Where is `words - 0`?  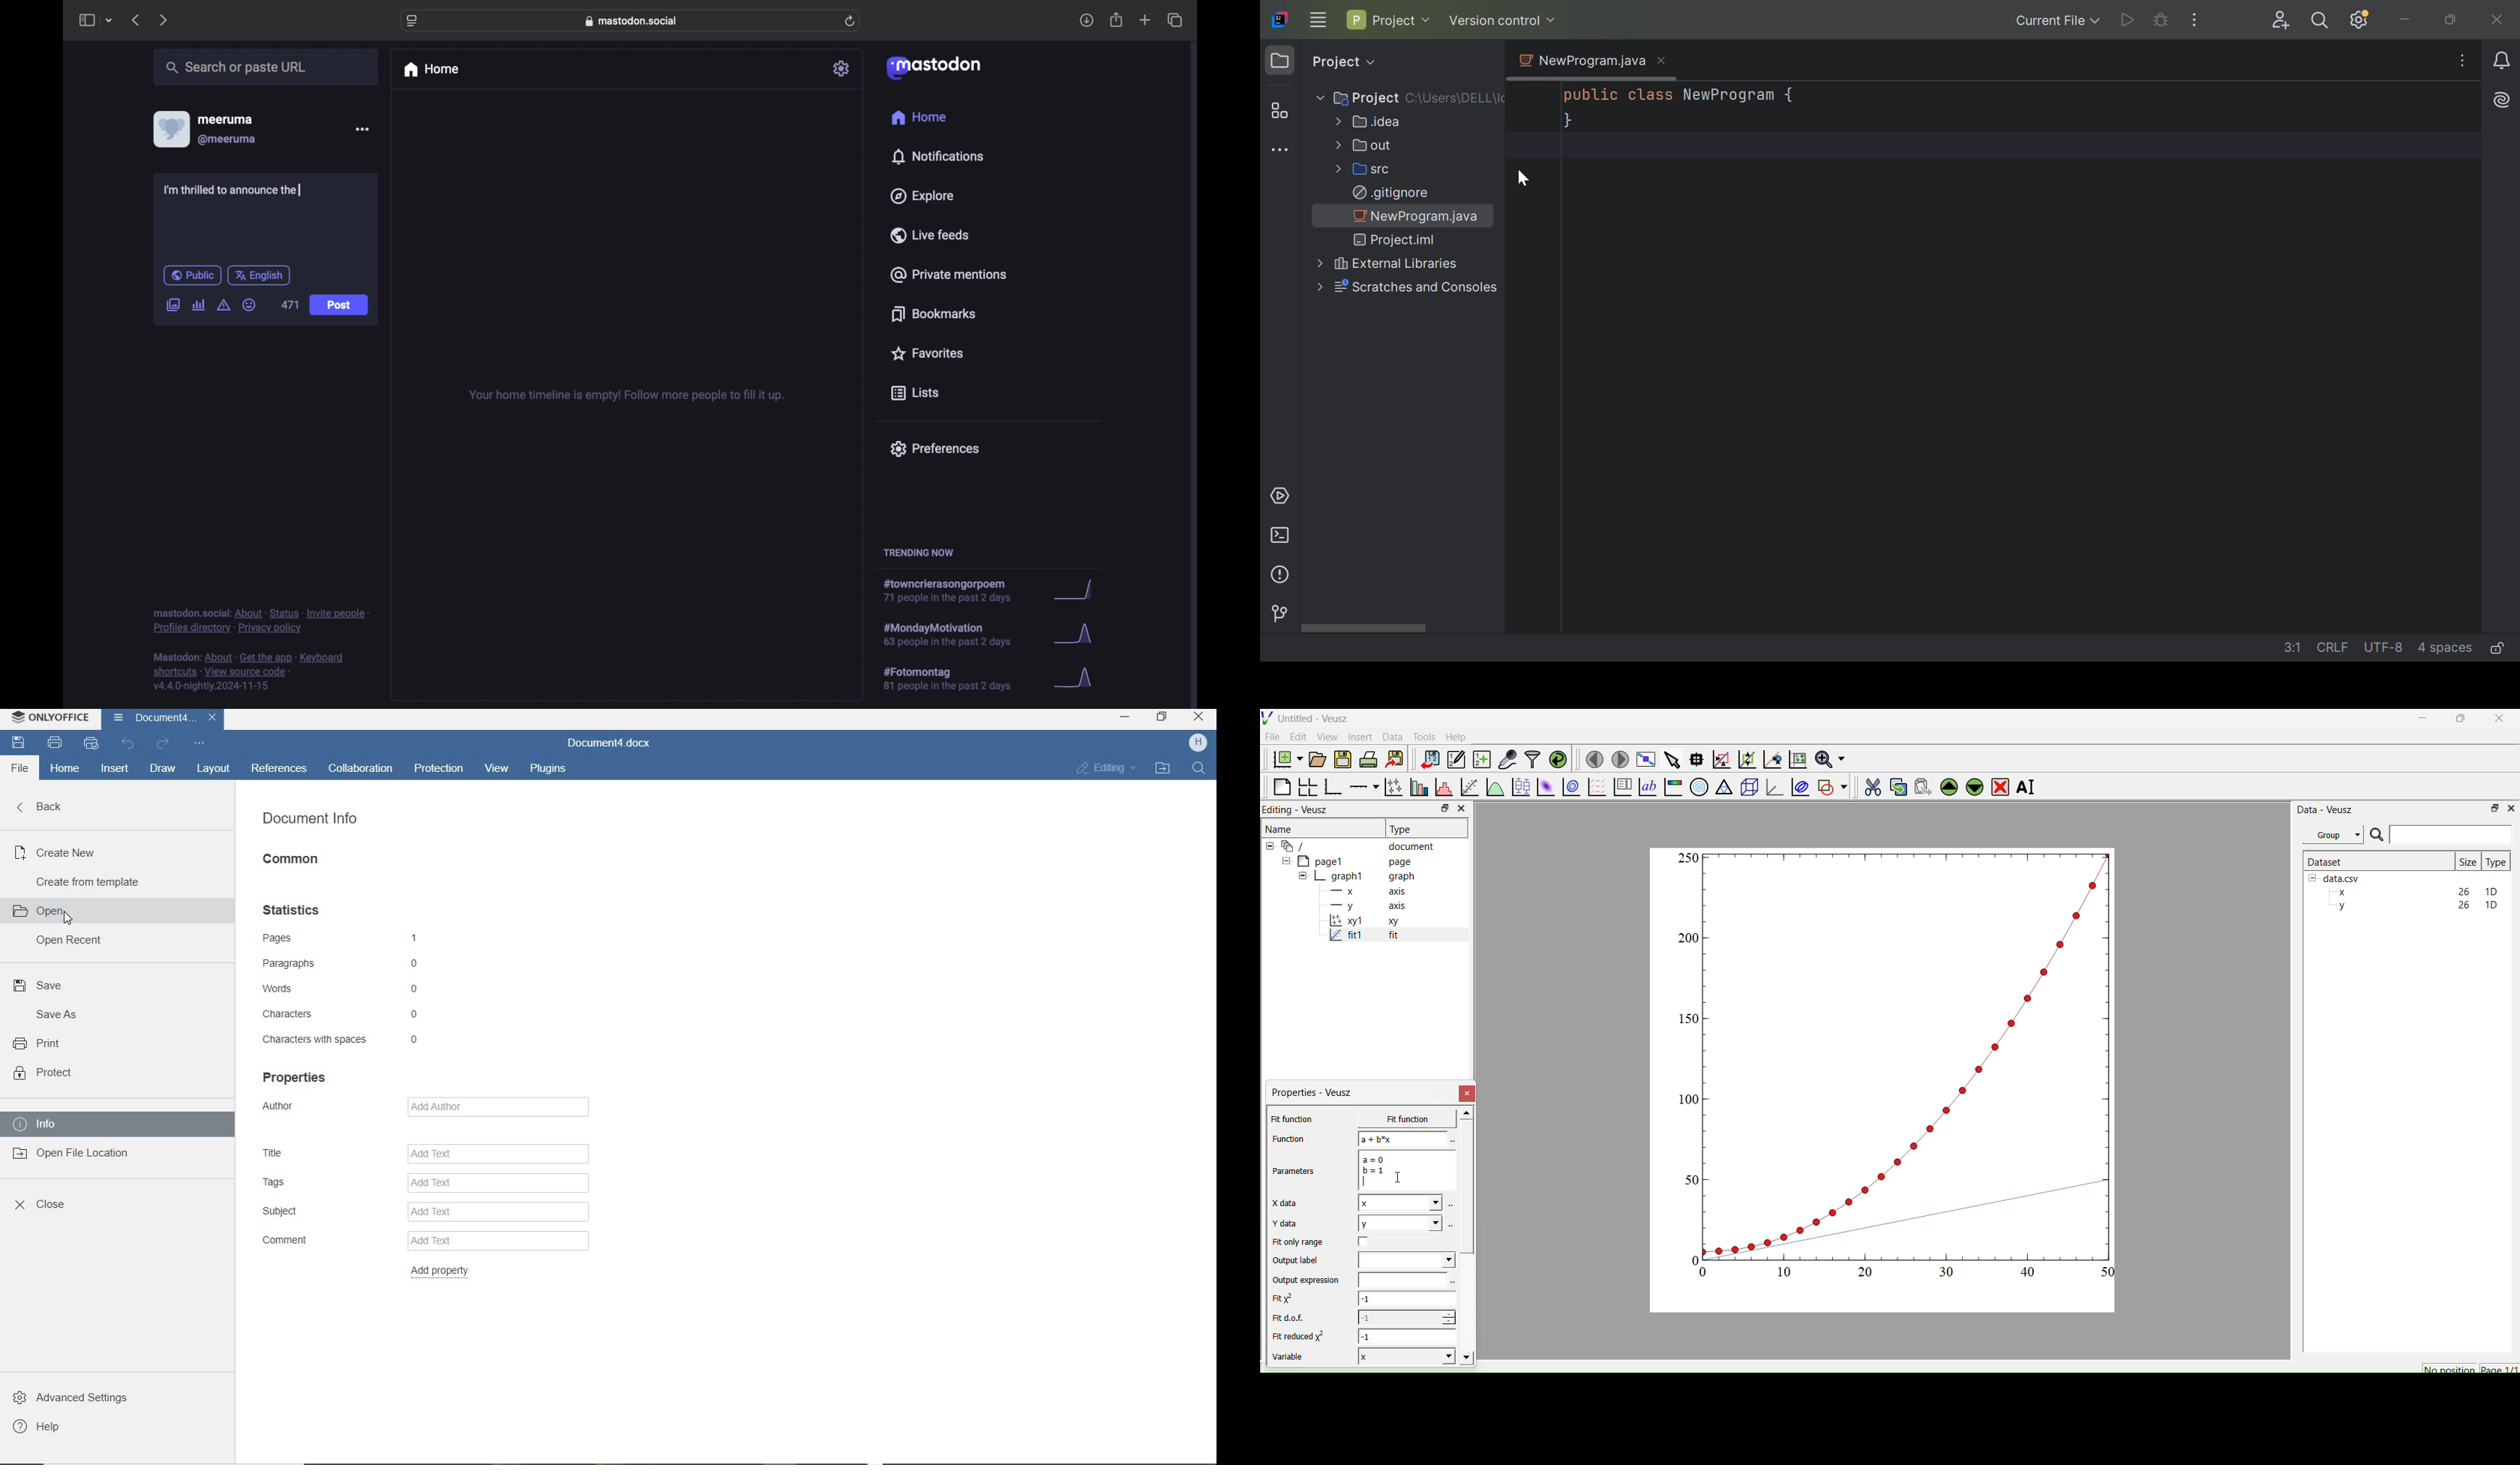 words - 0 is located at coordinates (347, 988).